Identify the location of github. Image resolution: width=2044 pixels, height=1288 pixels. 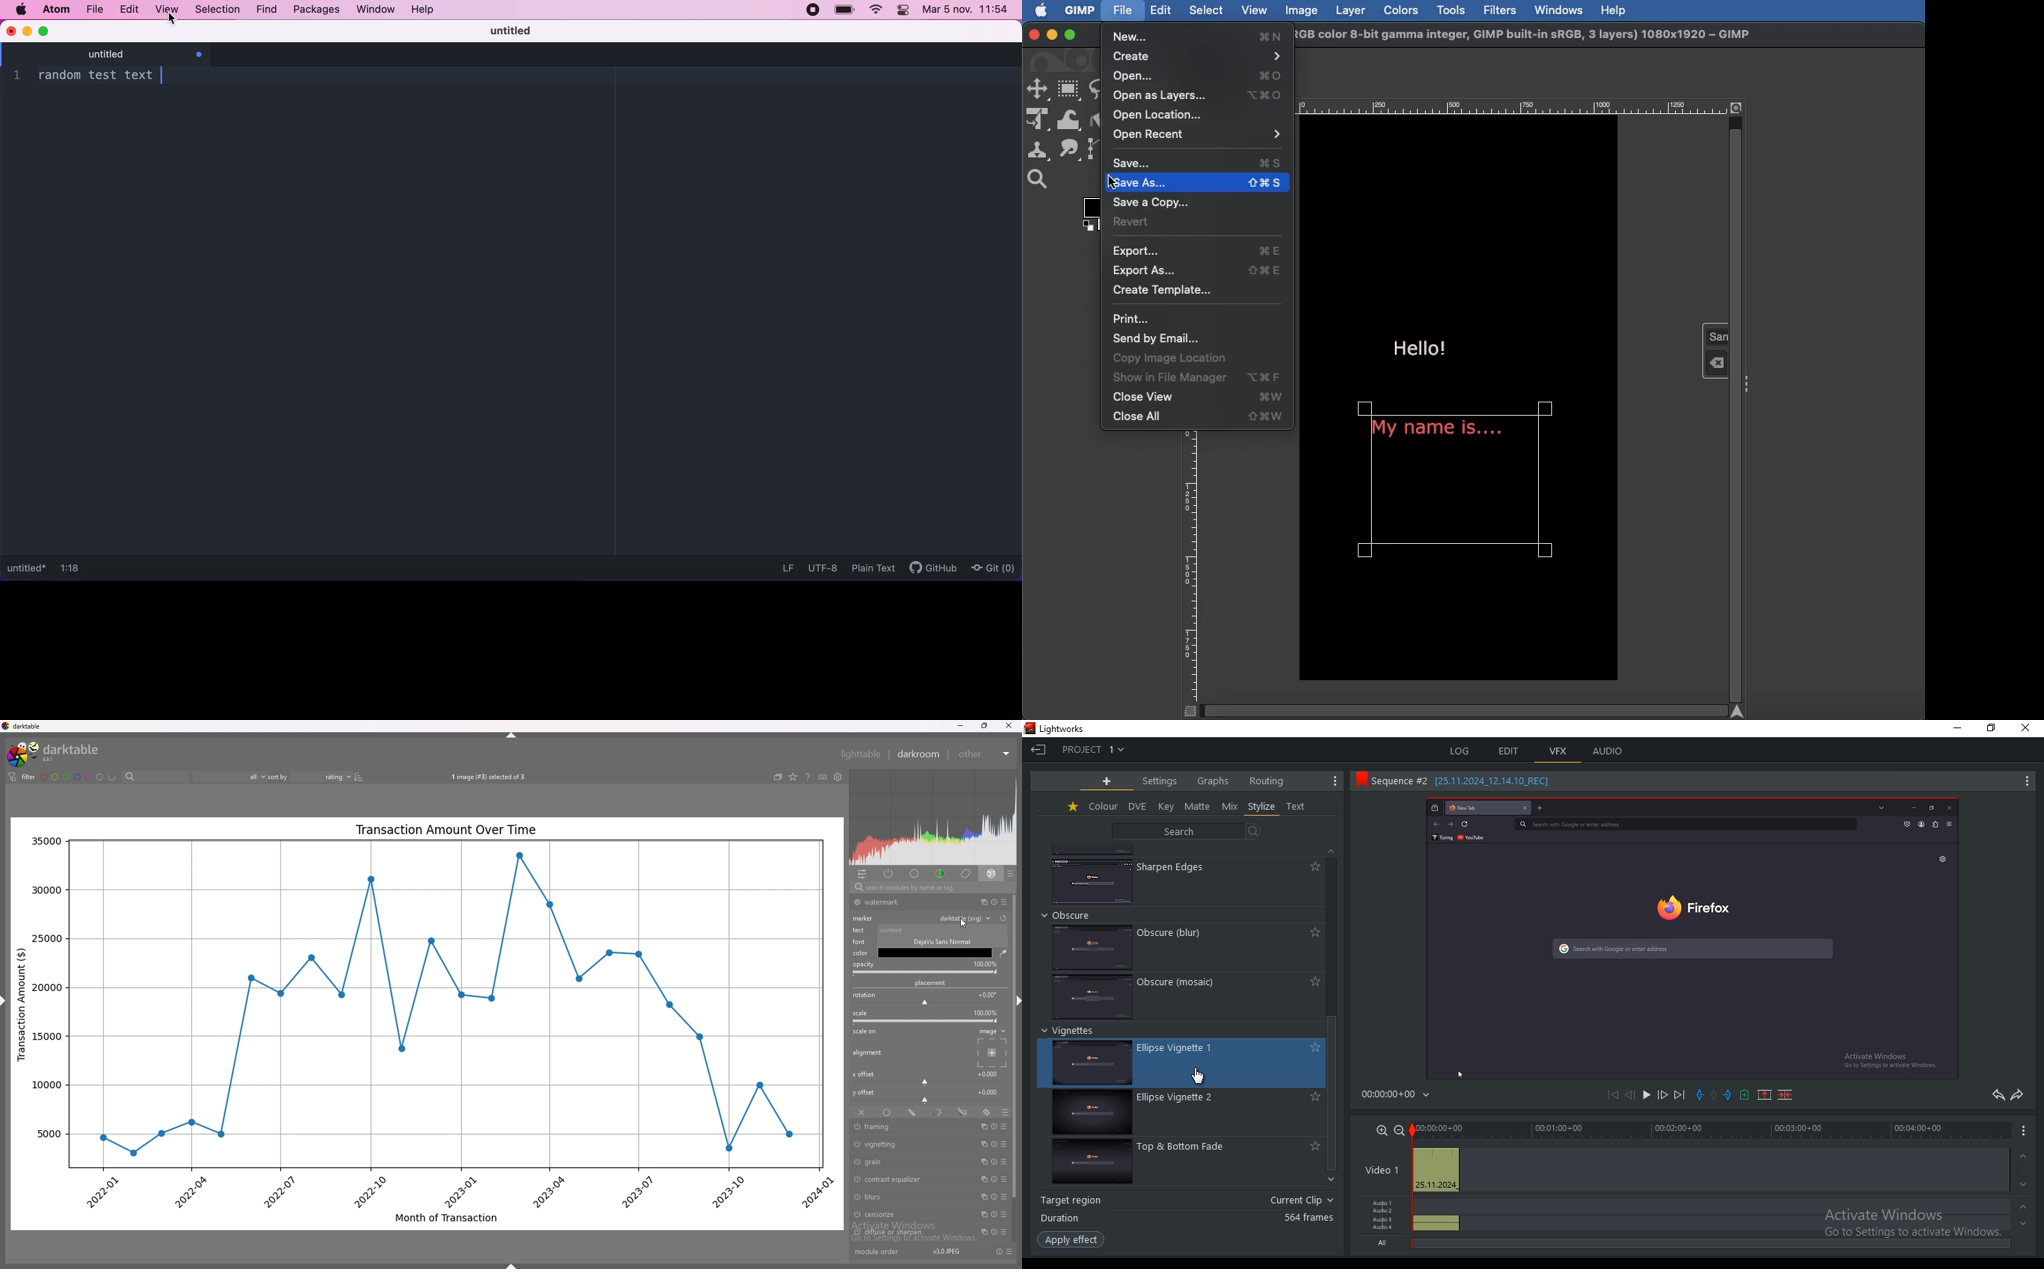
(929, 569).